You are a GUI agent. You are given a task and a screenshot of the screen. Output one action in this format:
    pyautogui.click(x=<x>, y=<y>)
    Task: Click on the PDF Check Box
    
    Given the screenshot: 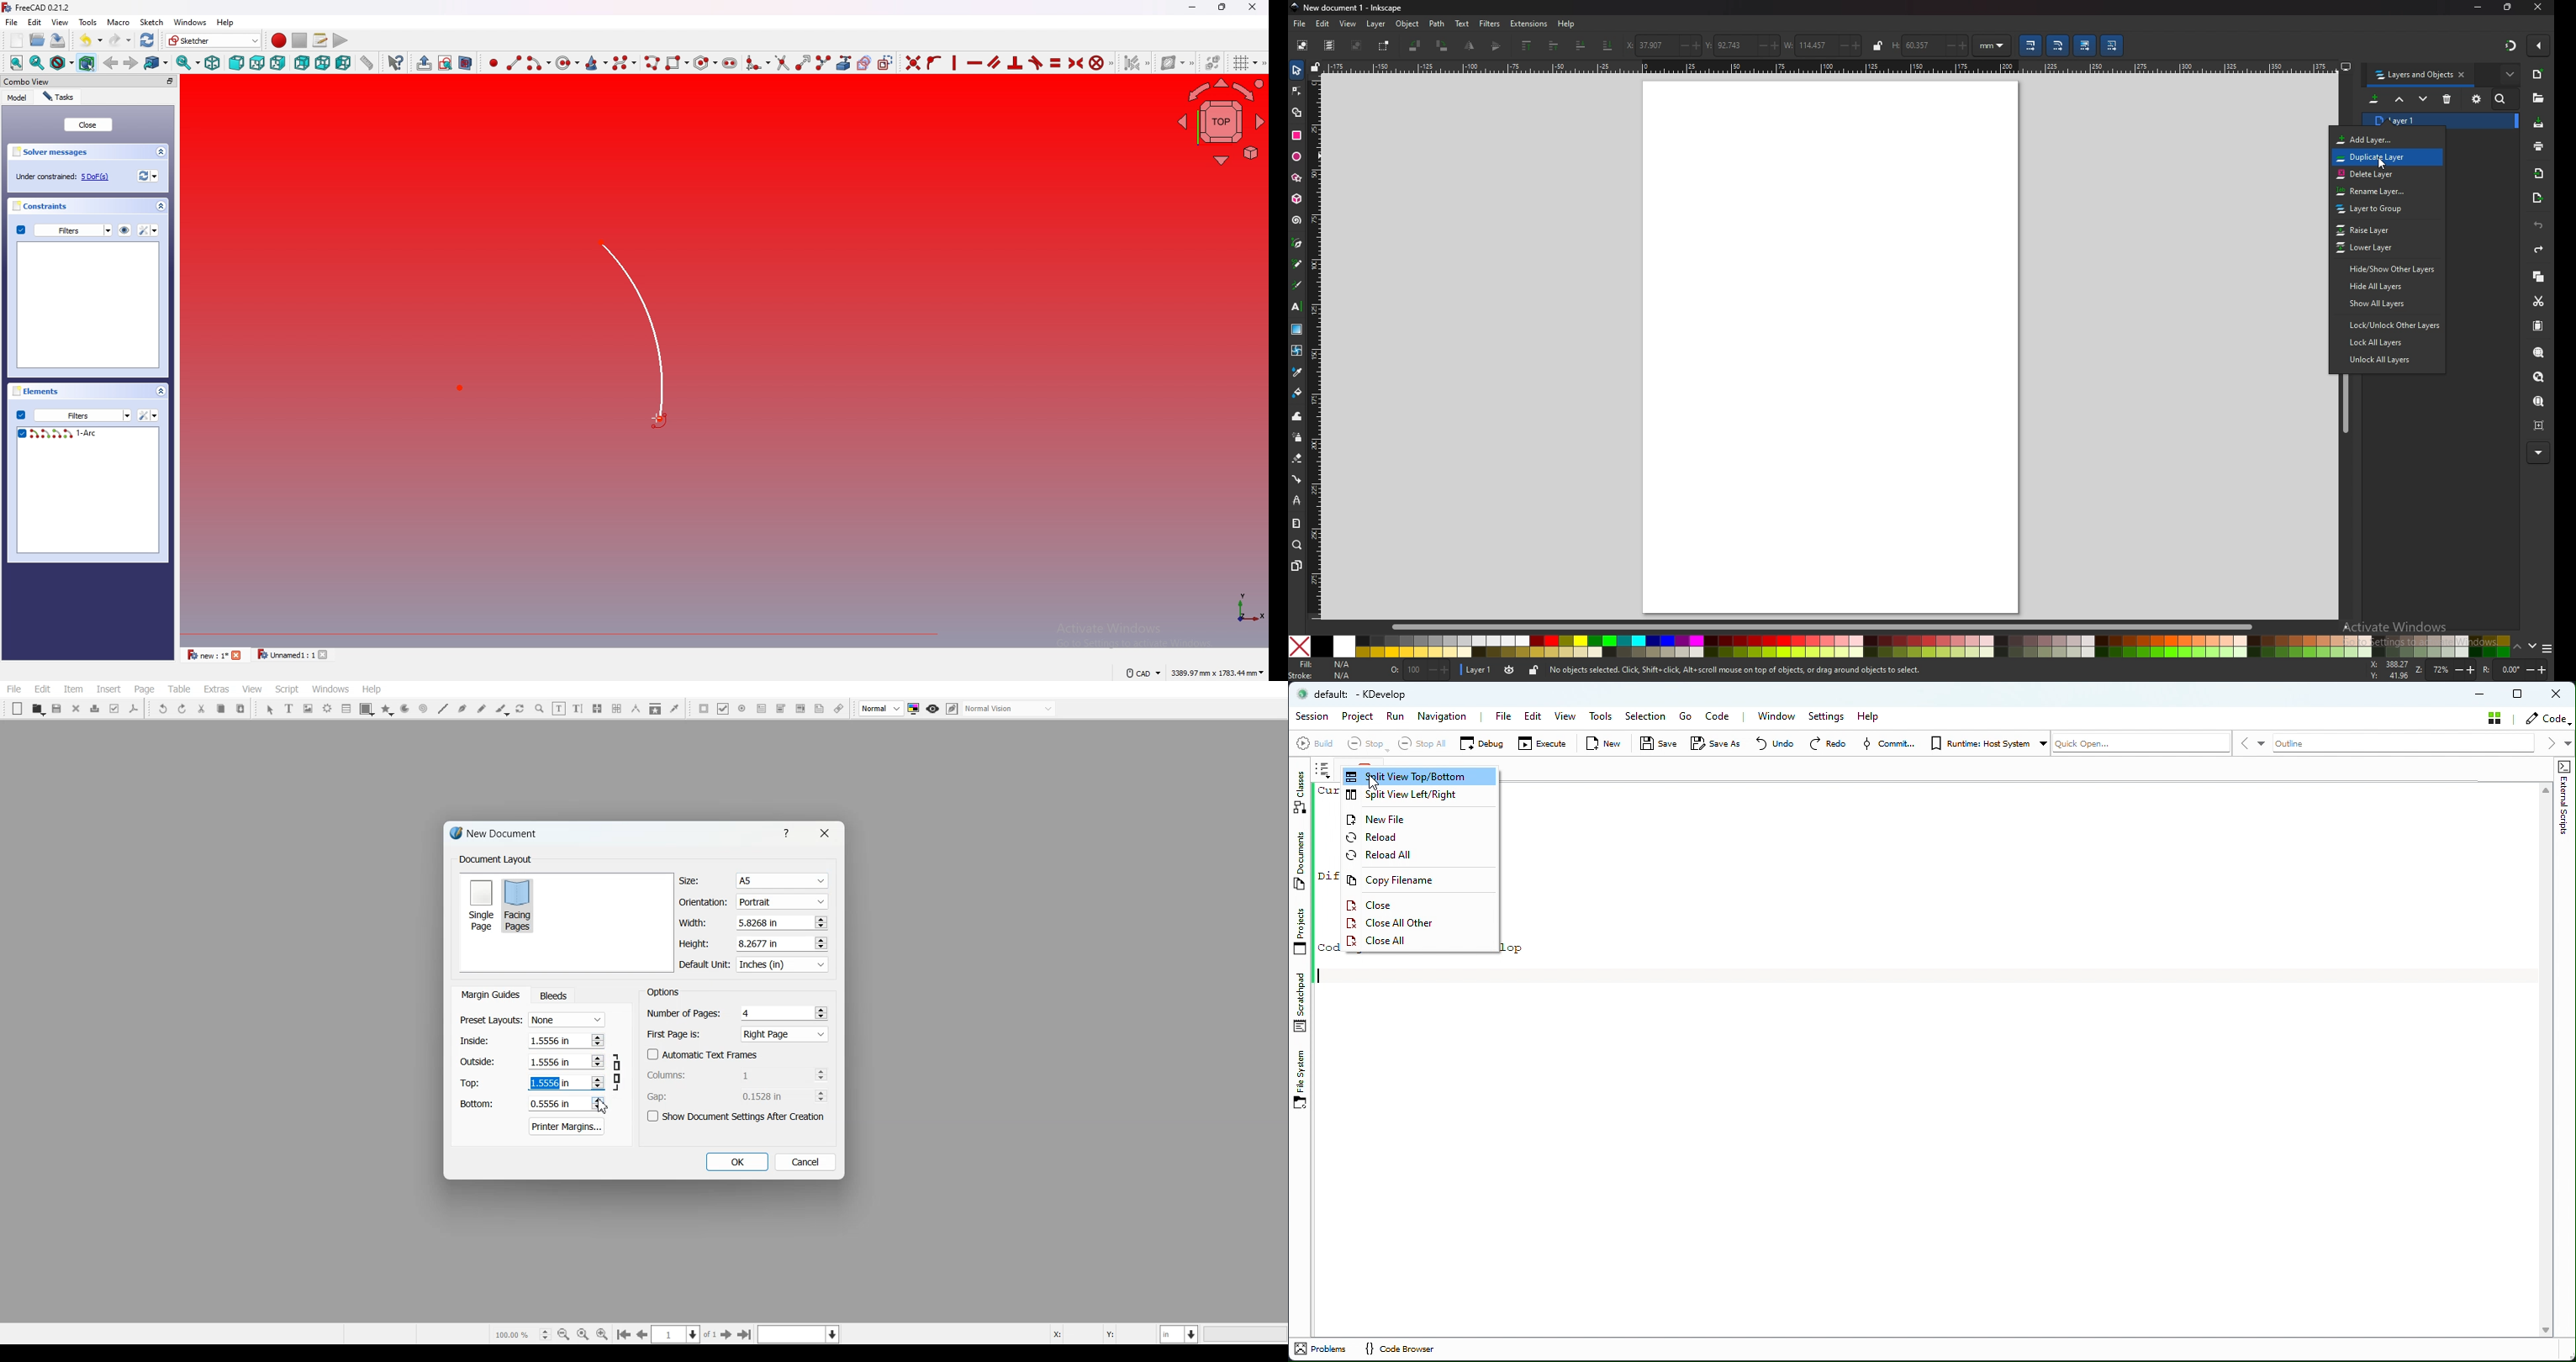 What is the action you would take?
    pyautogui.click(x=723, y=709)
    